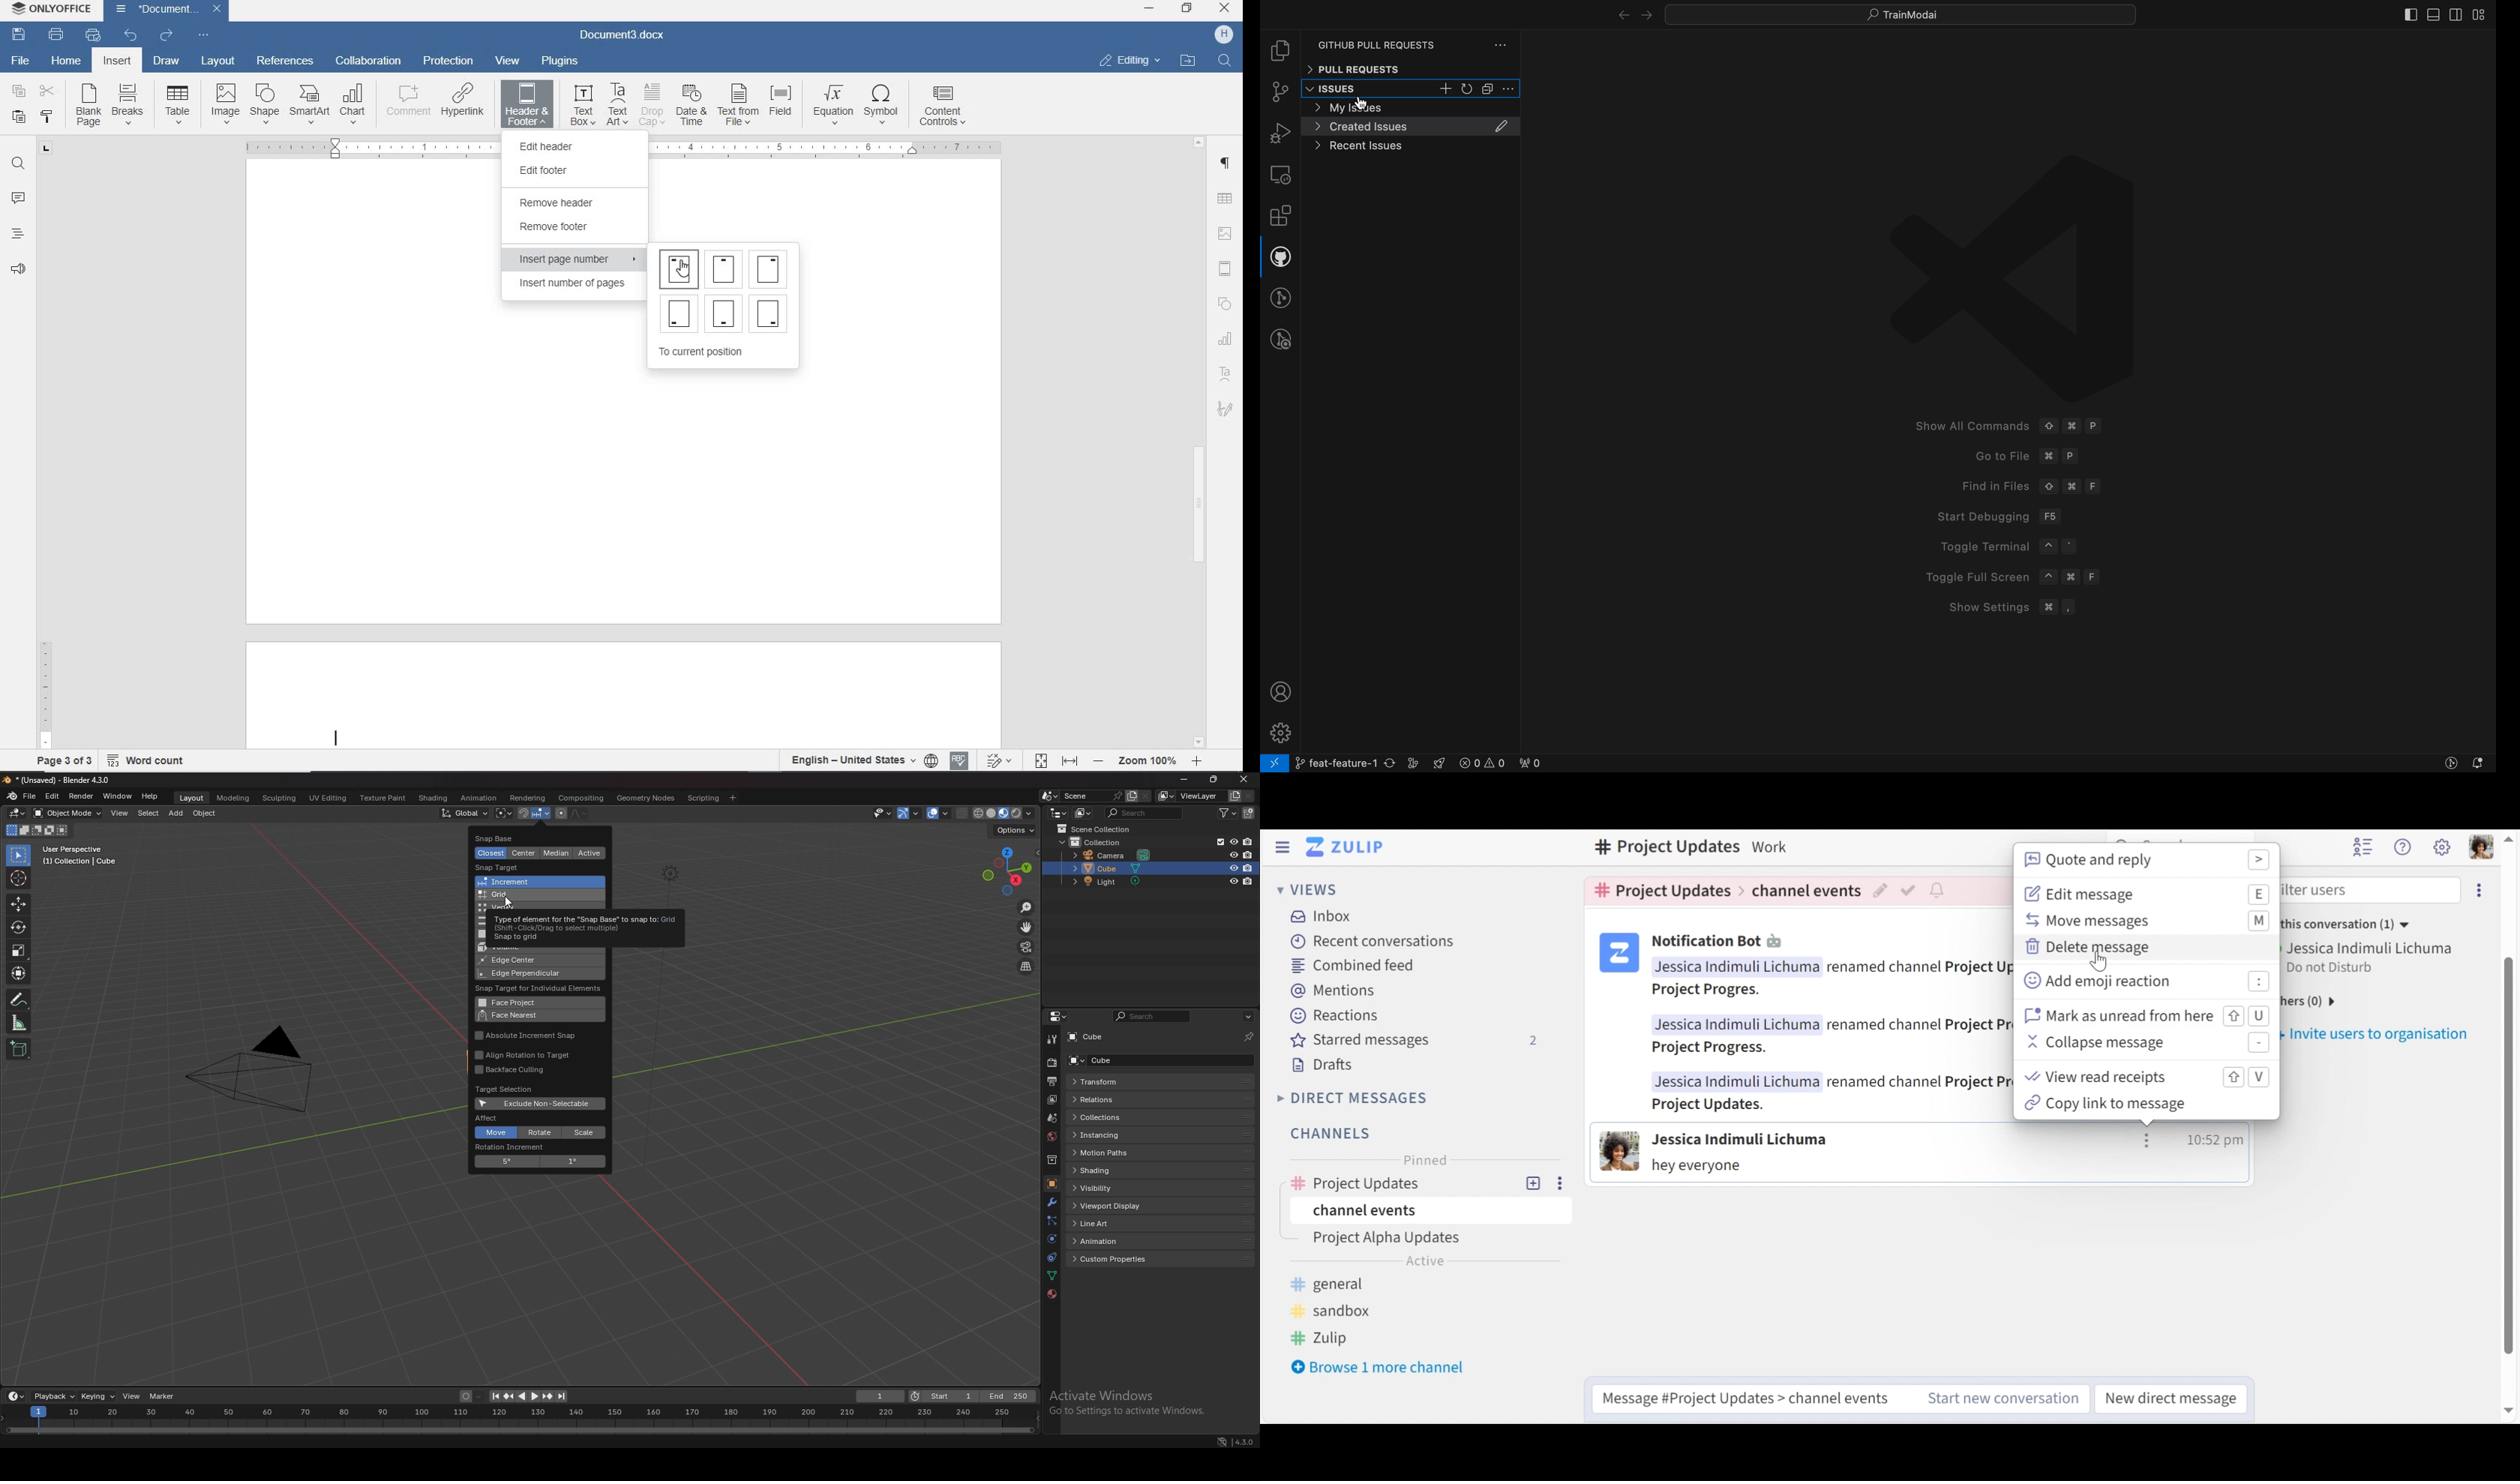 The height and width of the screenshot is (1484, 2520). What do you see at coordinates (1910, 890) in the screenshot?
I see `Mark as resolved` at bounding box center [1910, 890].